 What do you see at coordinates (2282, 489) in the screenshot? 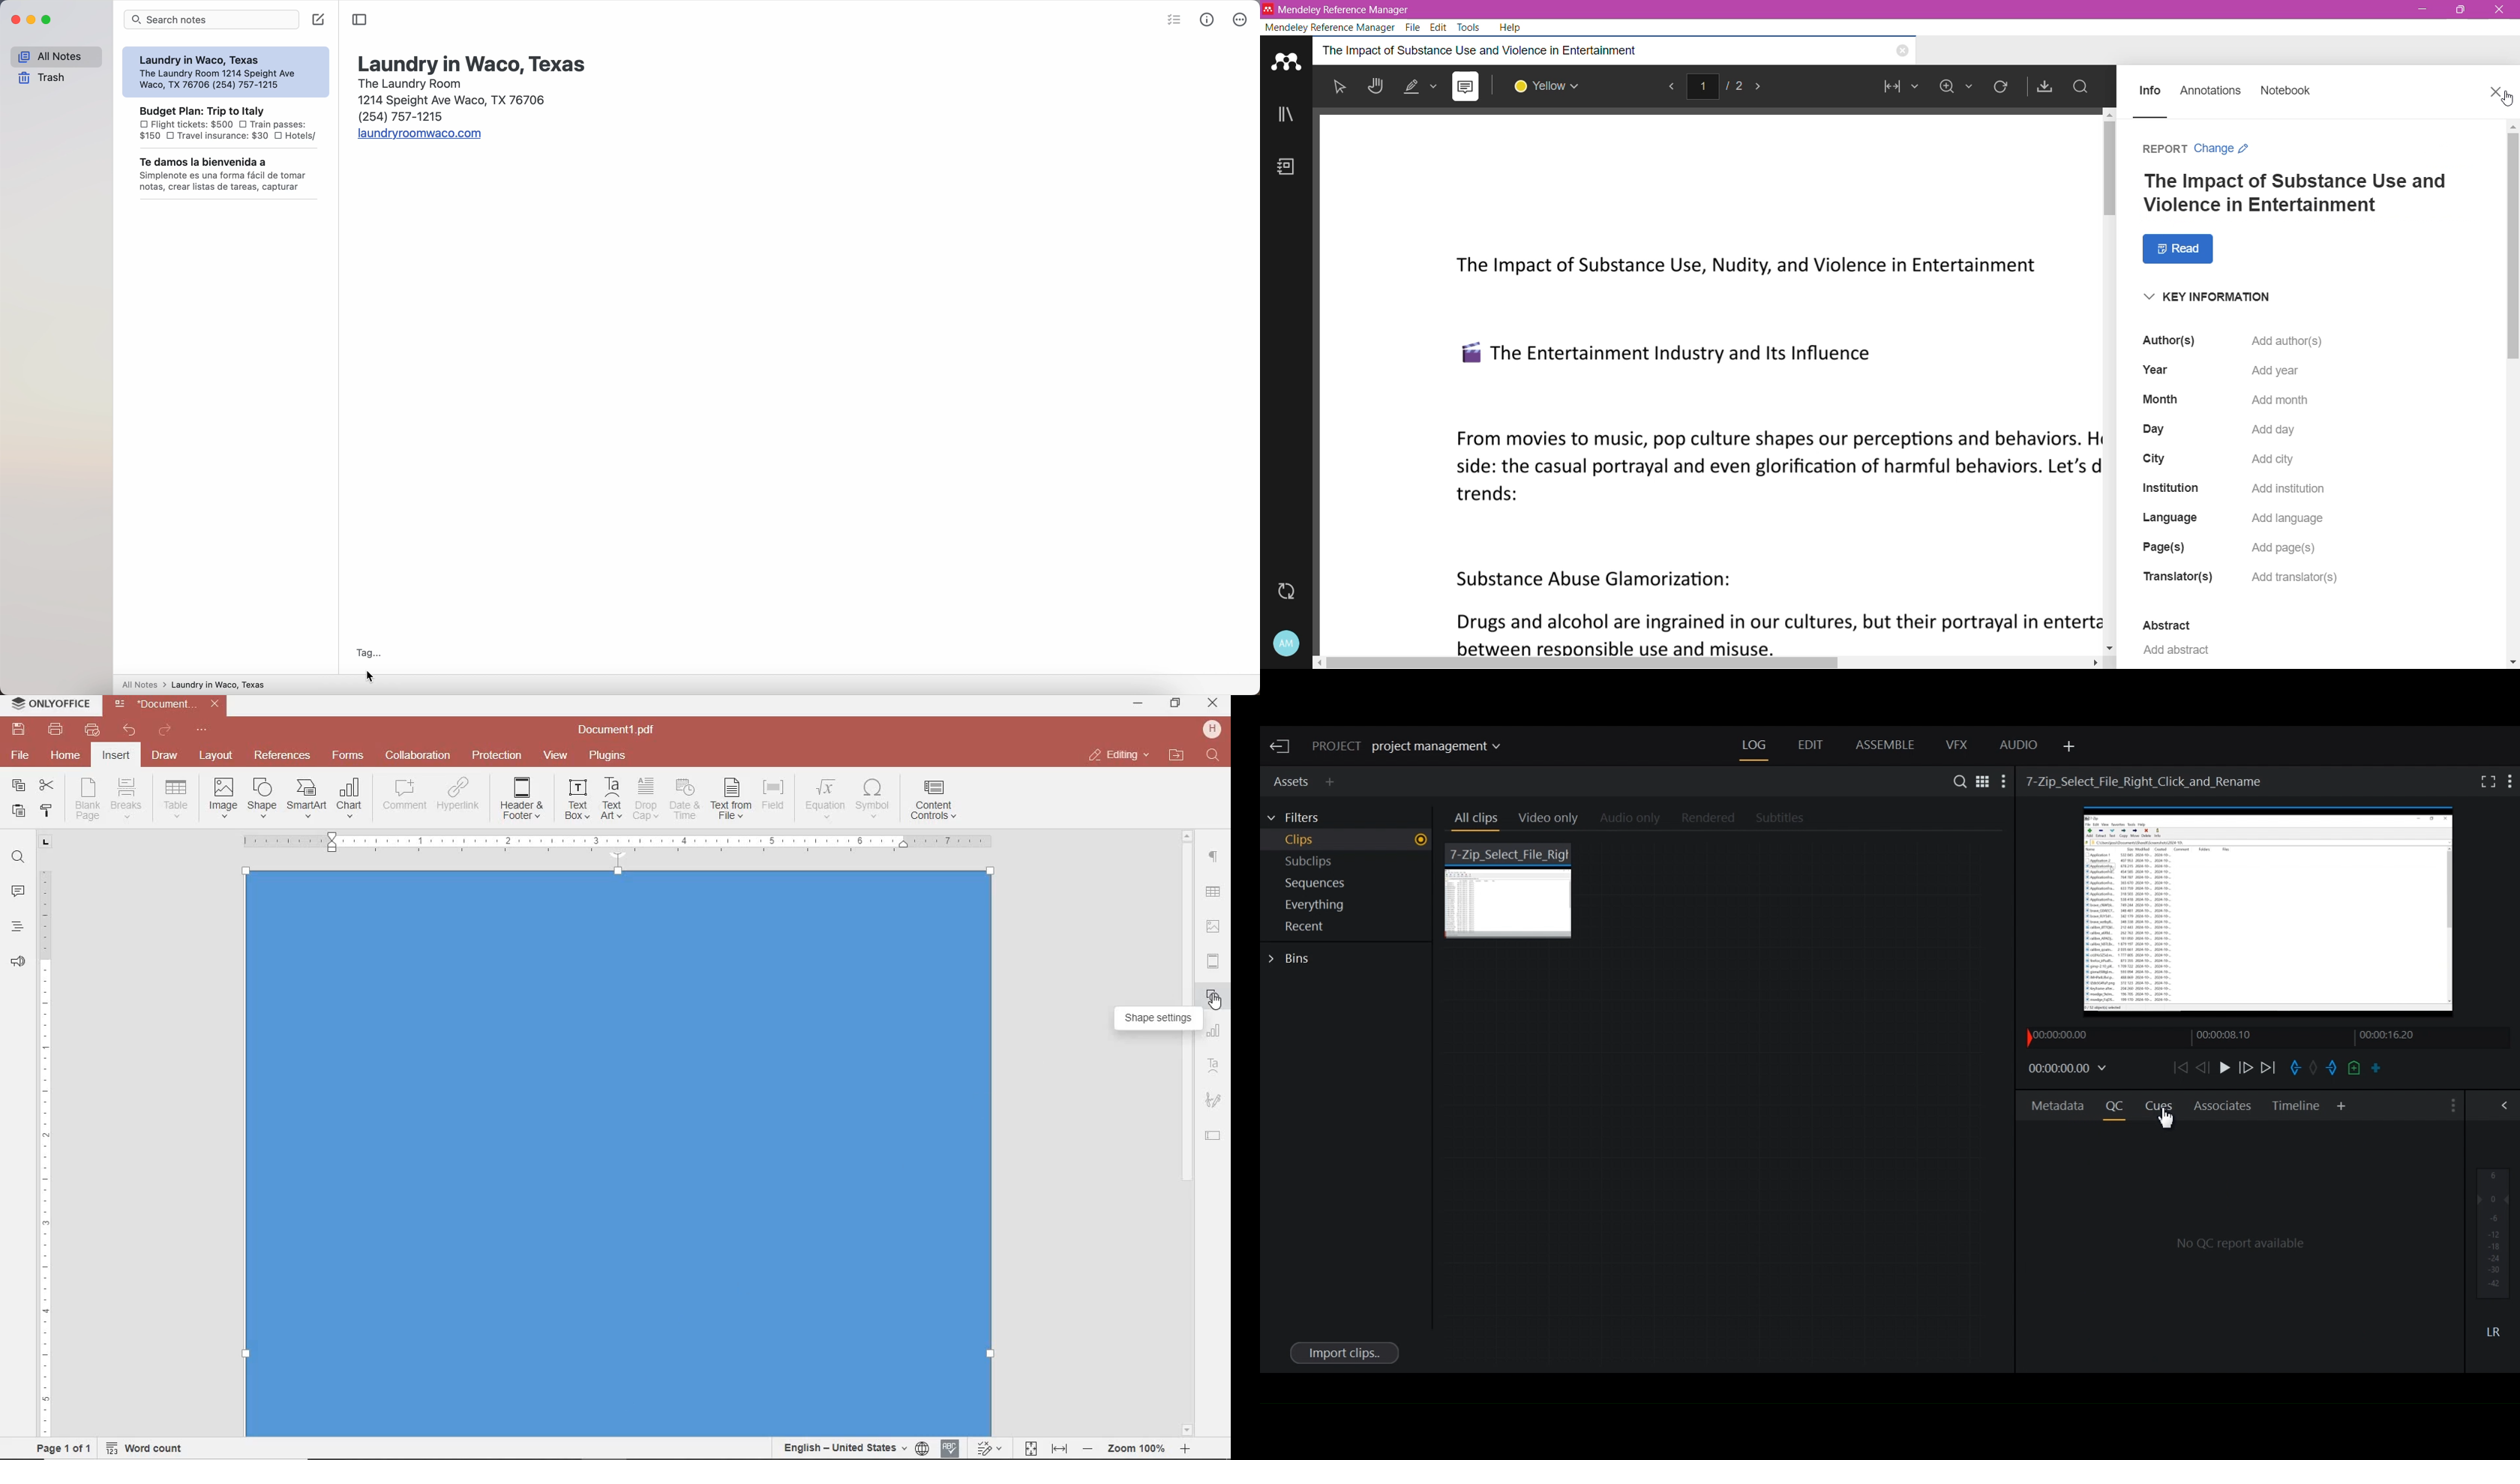
I see `Click to Add Institution` at bounding box center [2282, 489].